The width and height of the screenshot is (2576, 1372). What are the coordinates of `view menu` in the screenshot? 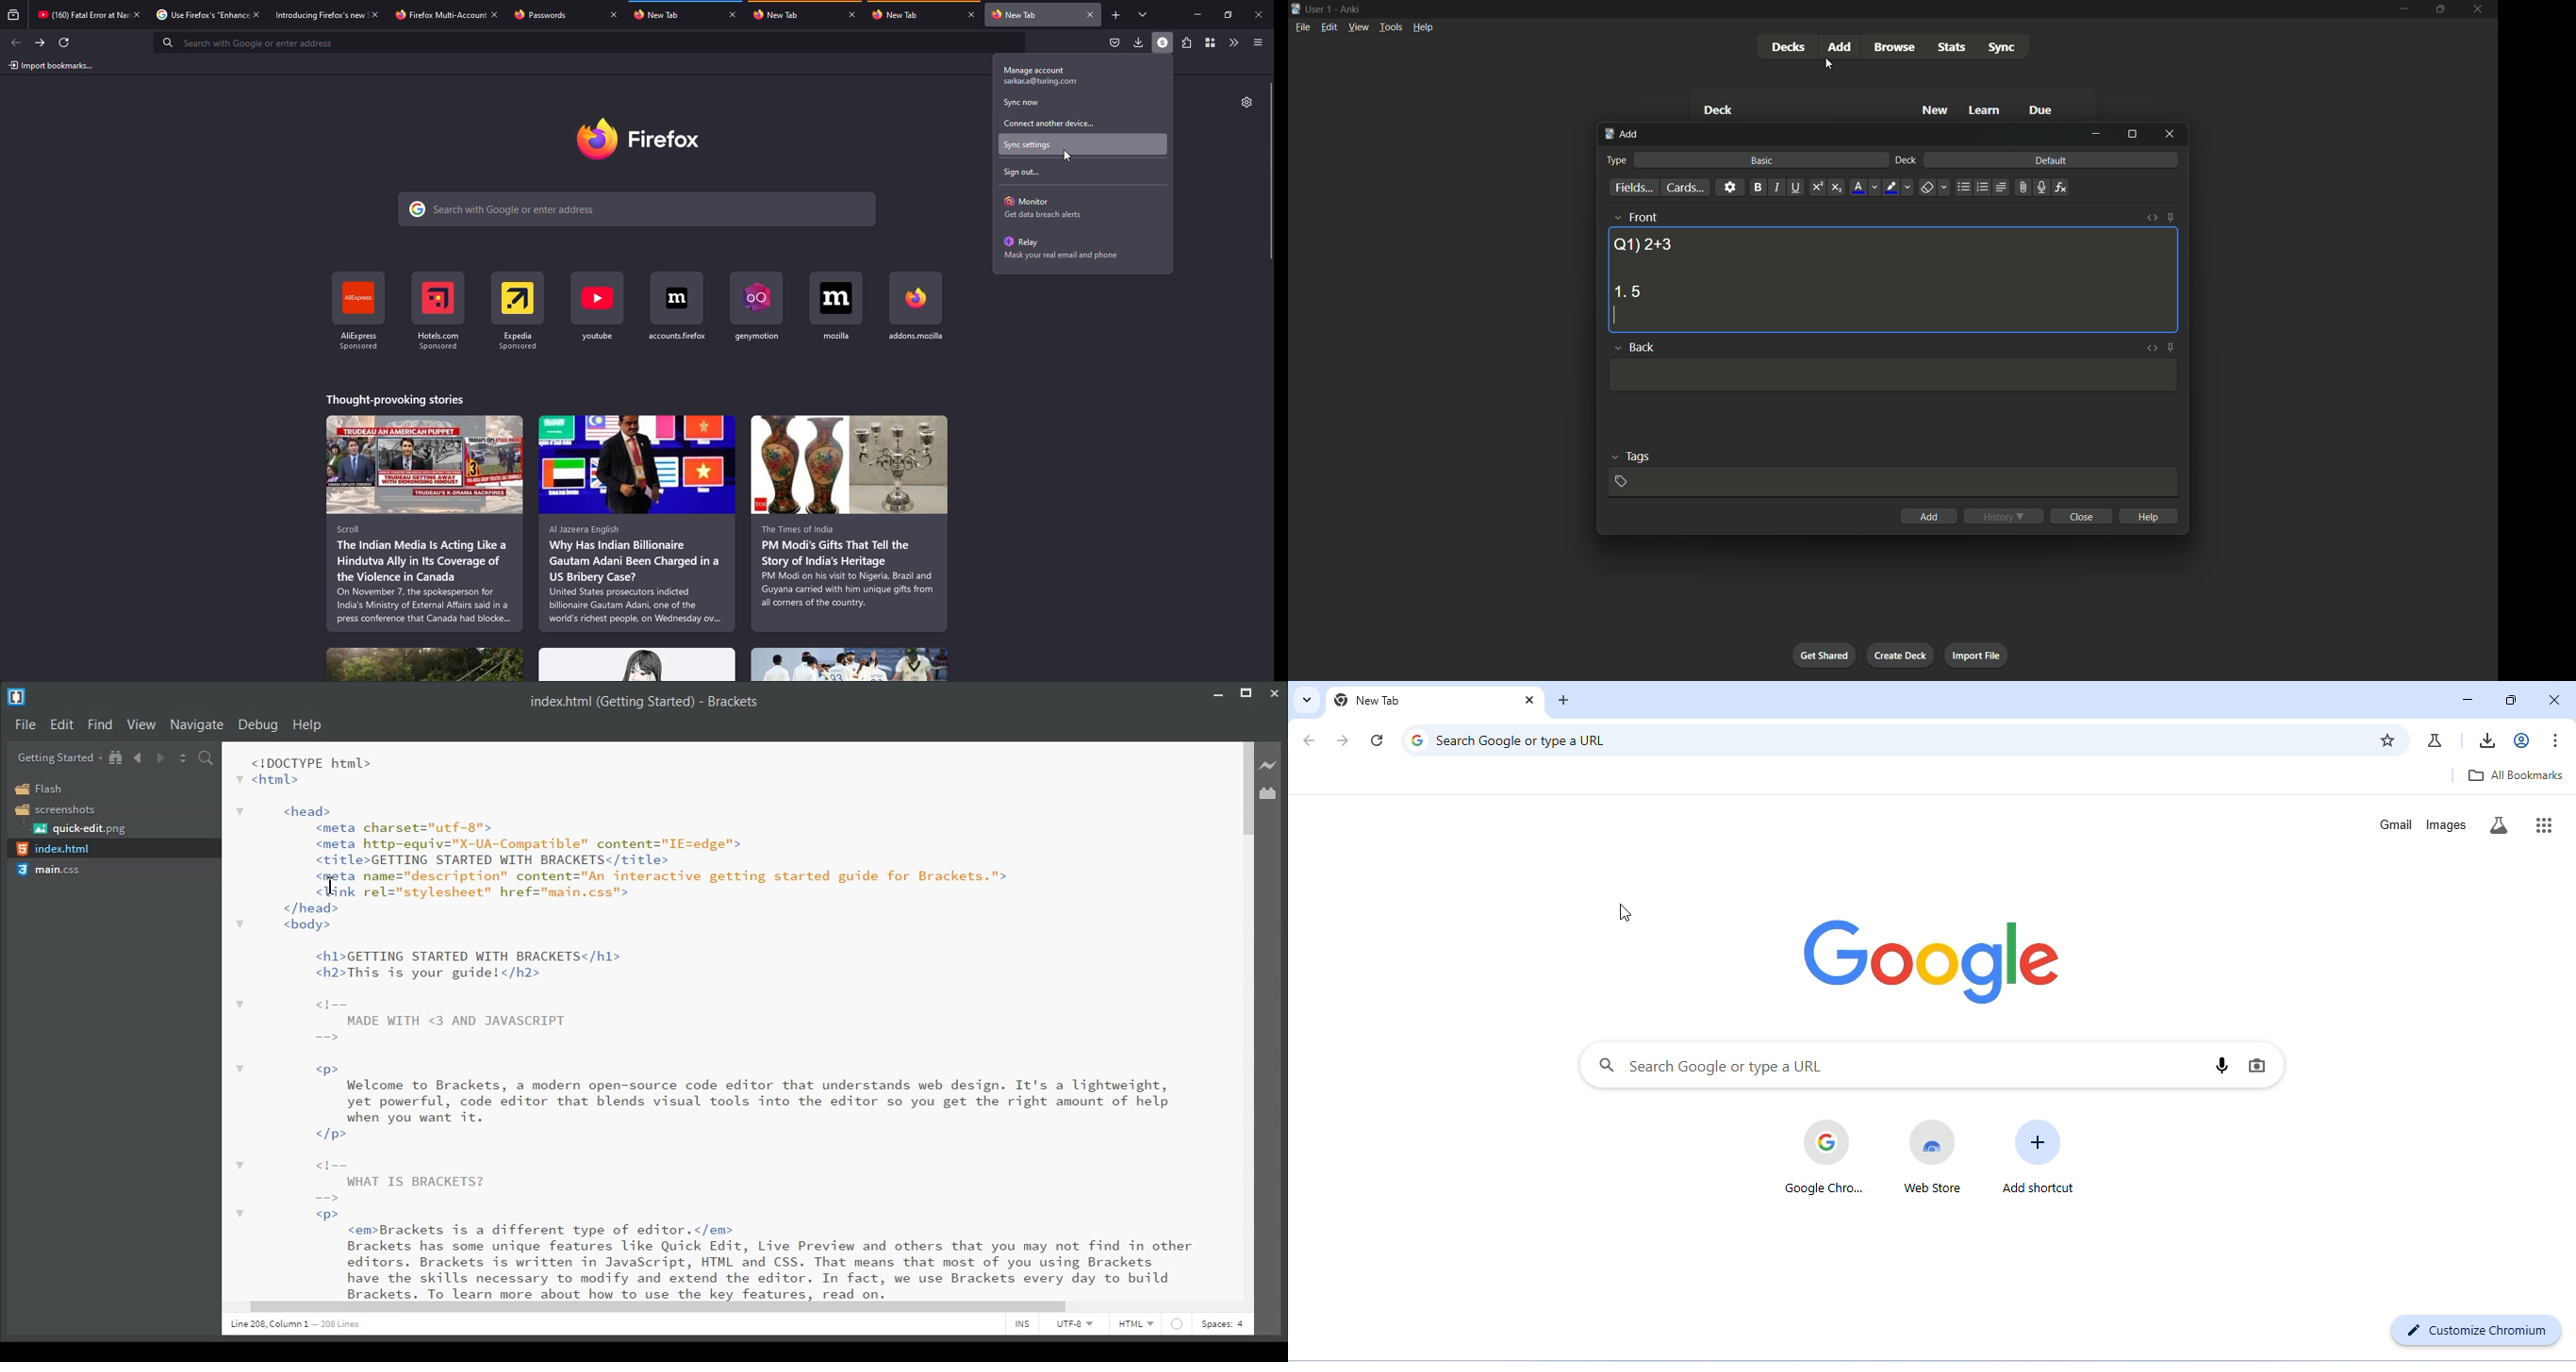 It's located at (1357, 26).